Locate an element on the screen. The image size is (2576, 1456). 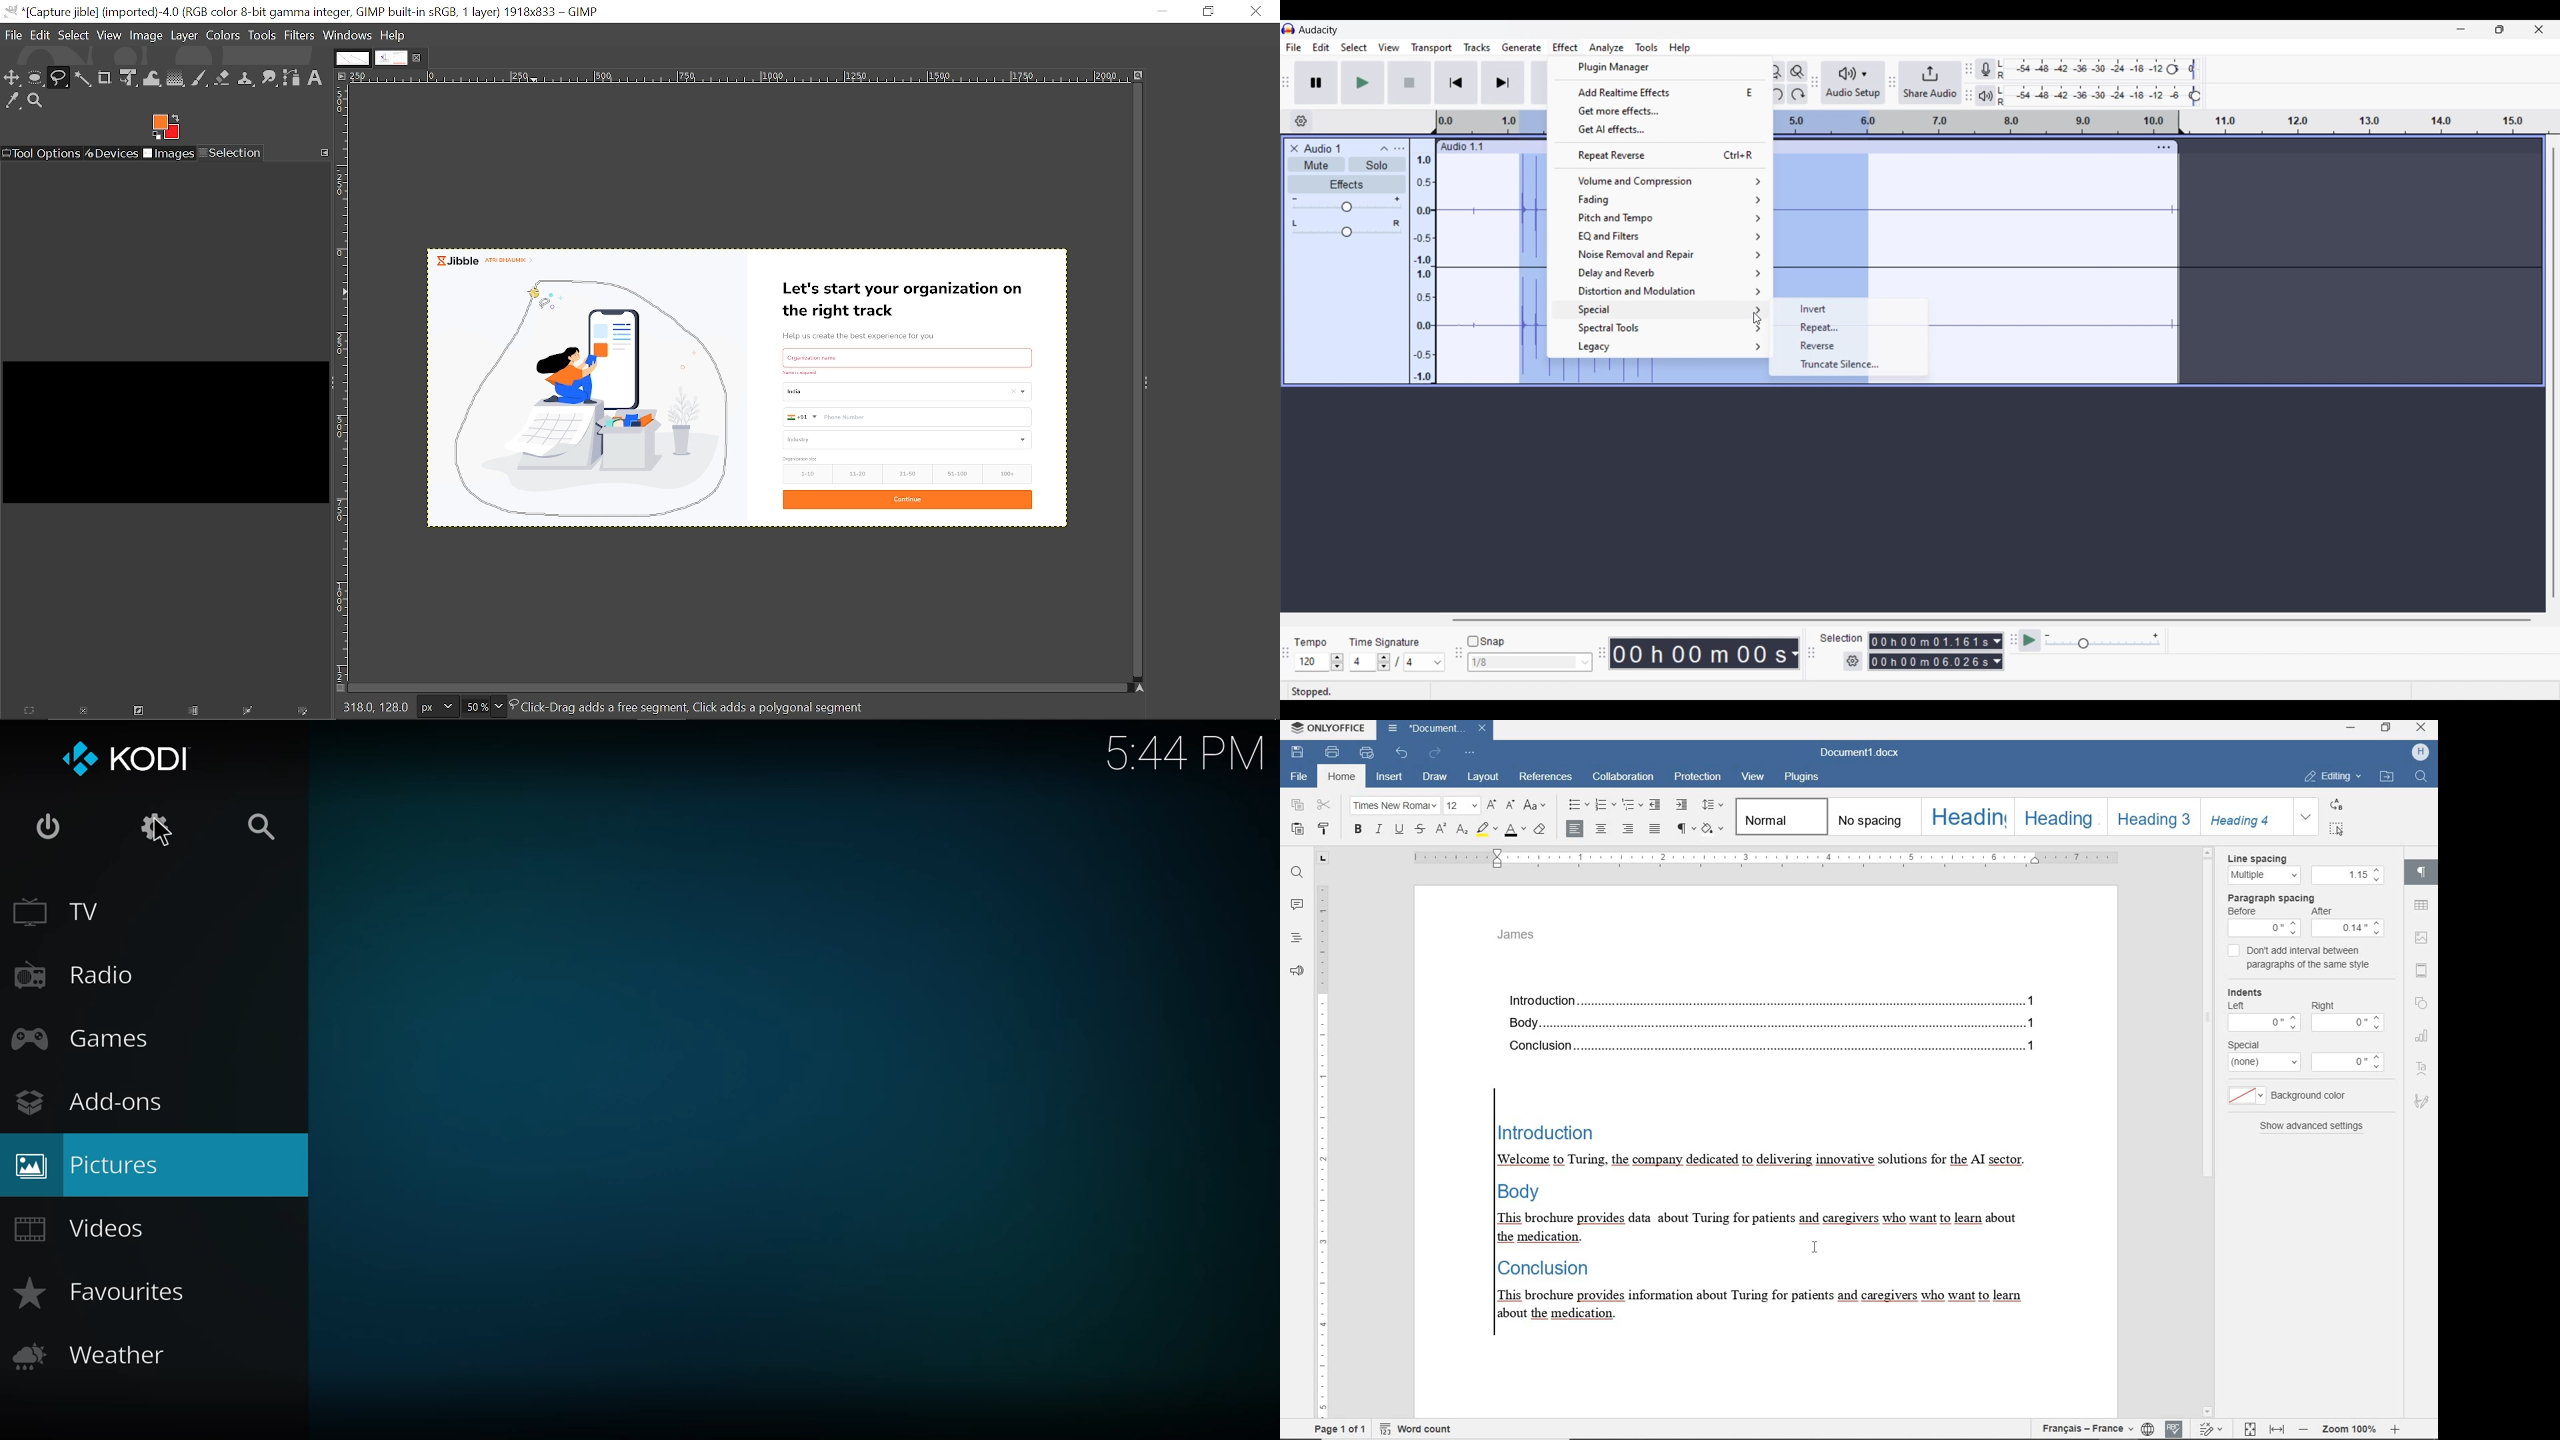
referenes is located at coordinates (1547, 777).